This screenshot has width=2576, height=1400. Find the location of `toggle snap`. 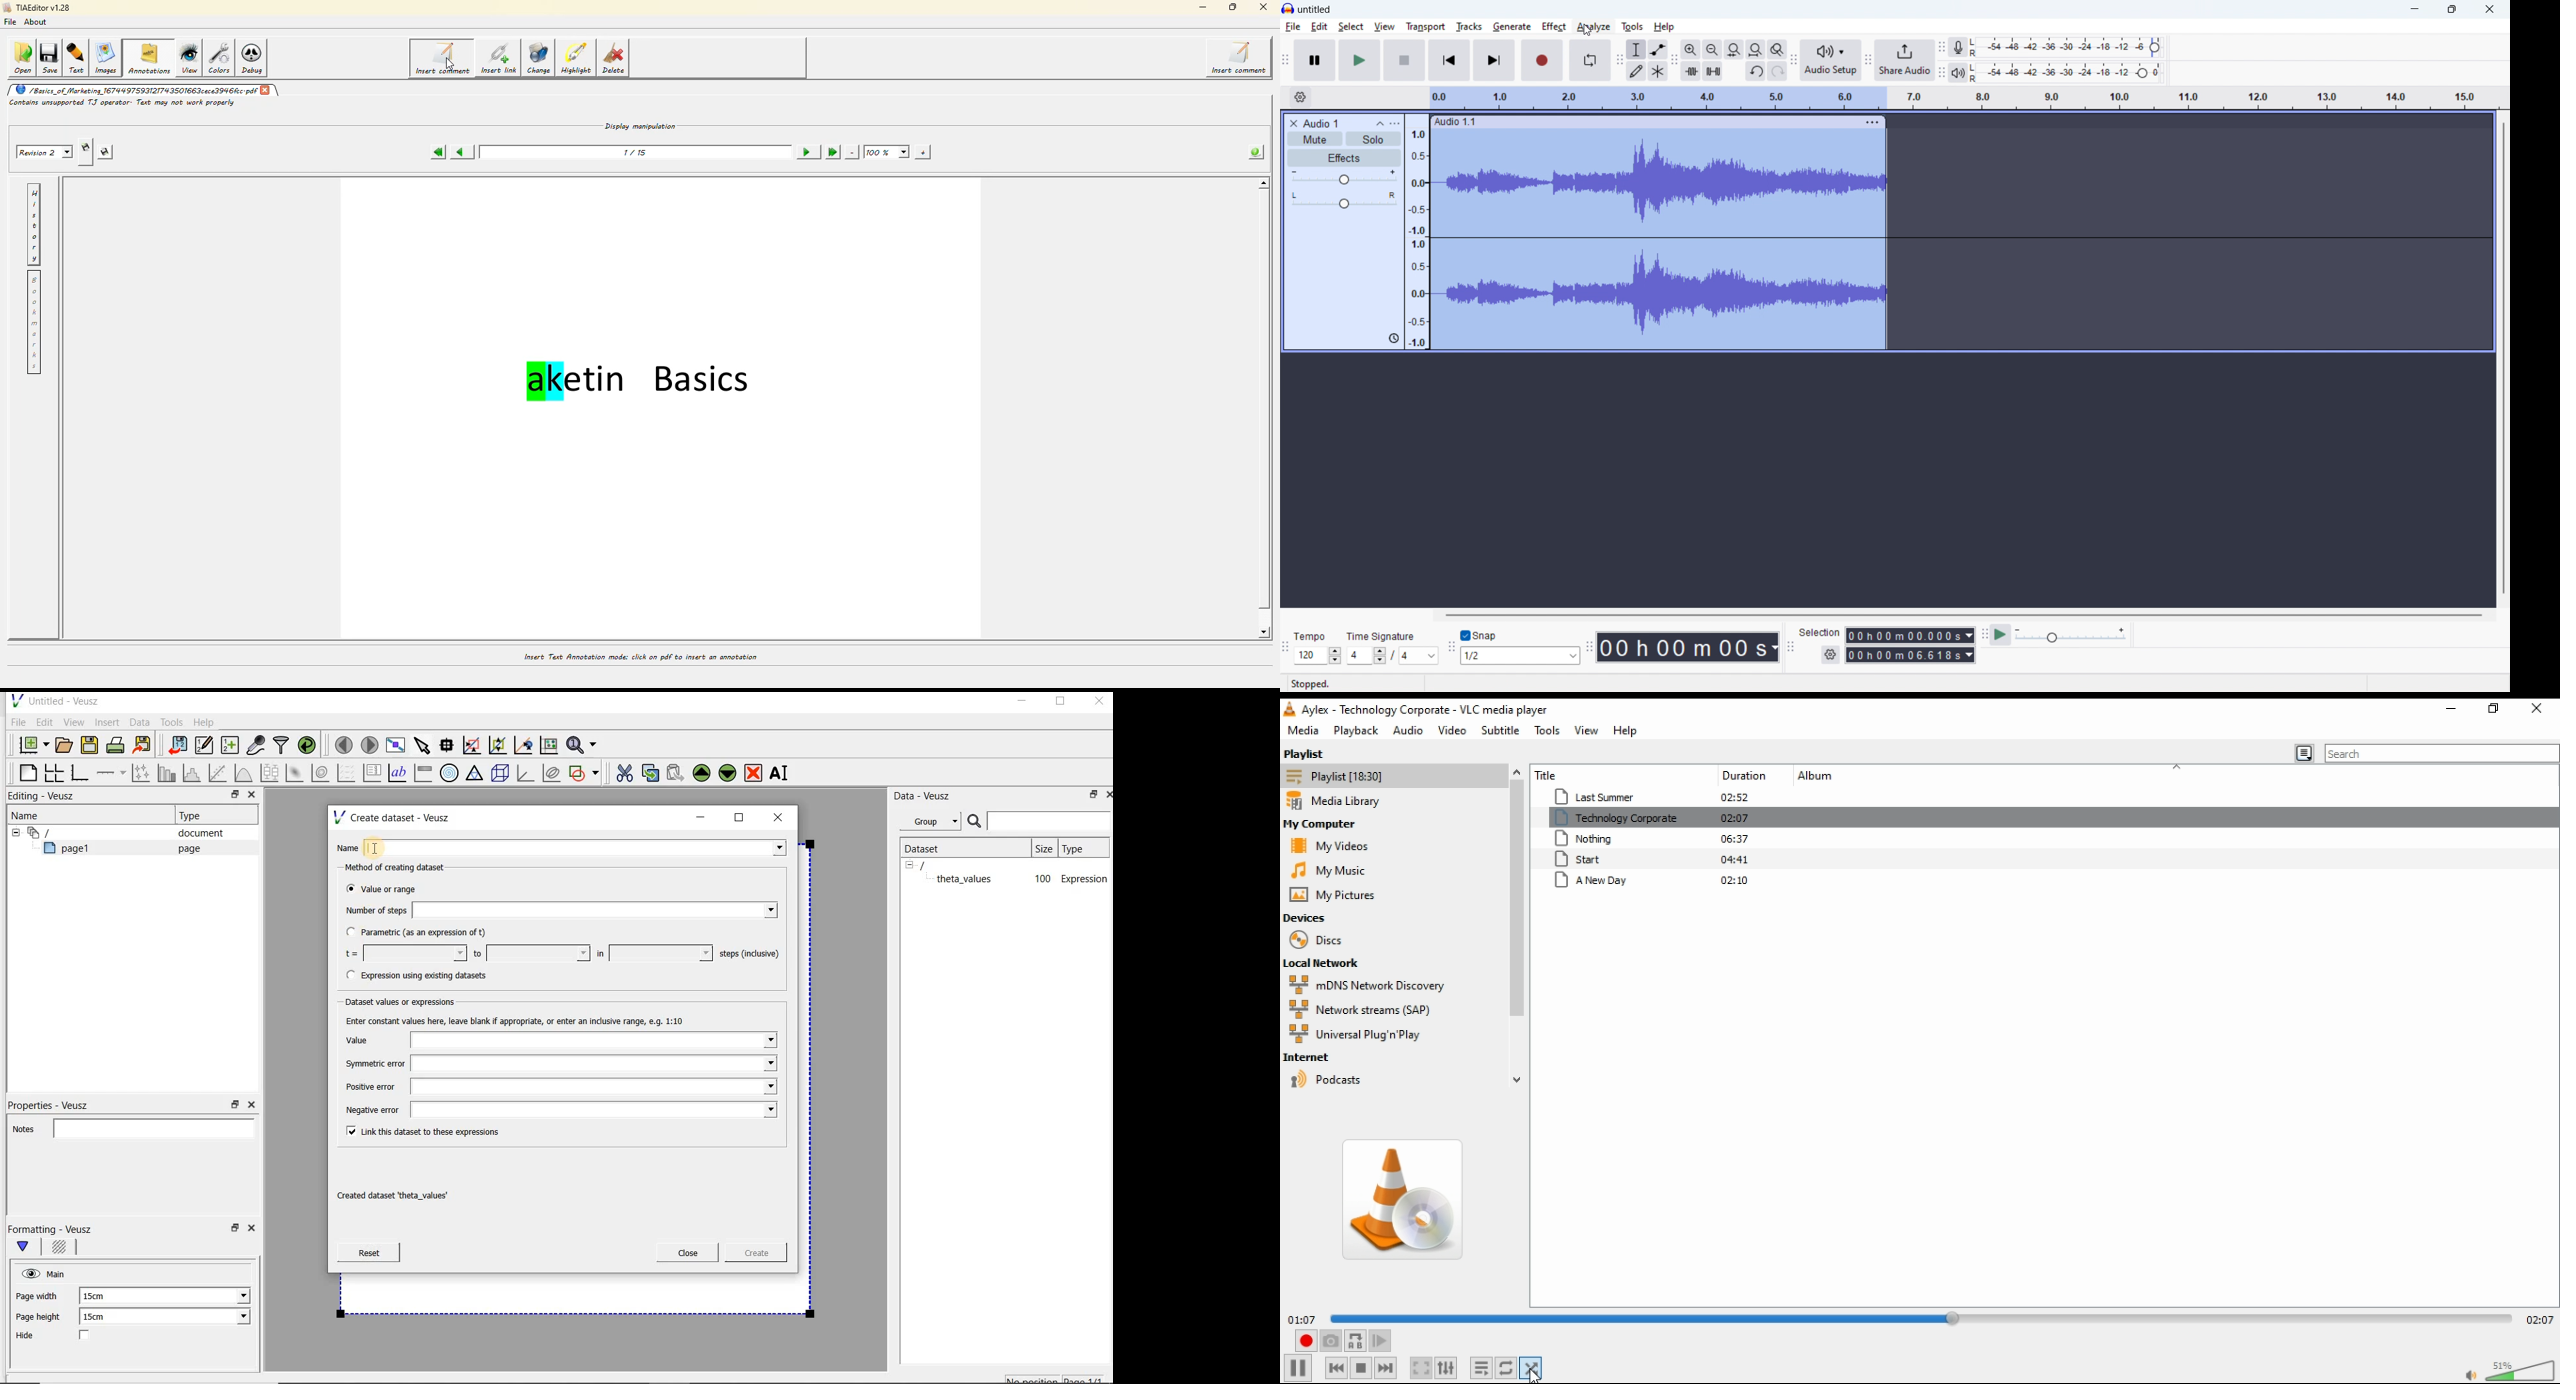

toggle snap is located at coordinates (1479, 636).